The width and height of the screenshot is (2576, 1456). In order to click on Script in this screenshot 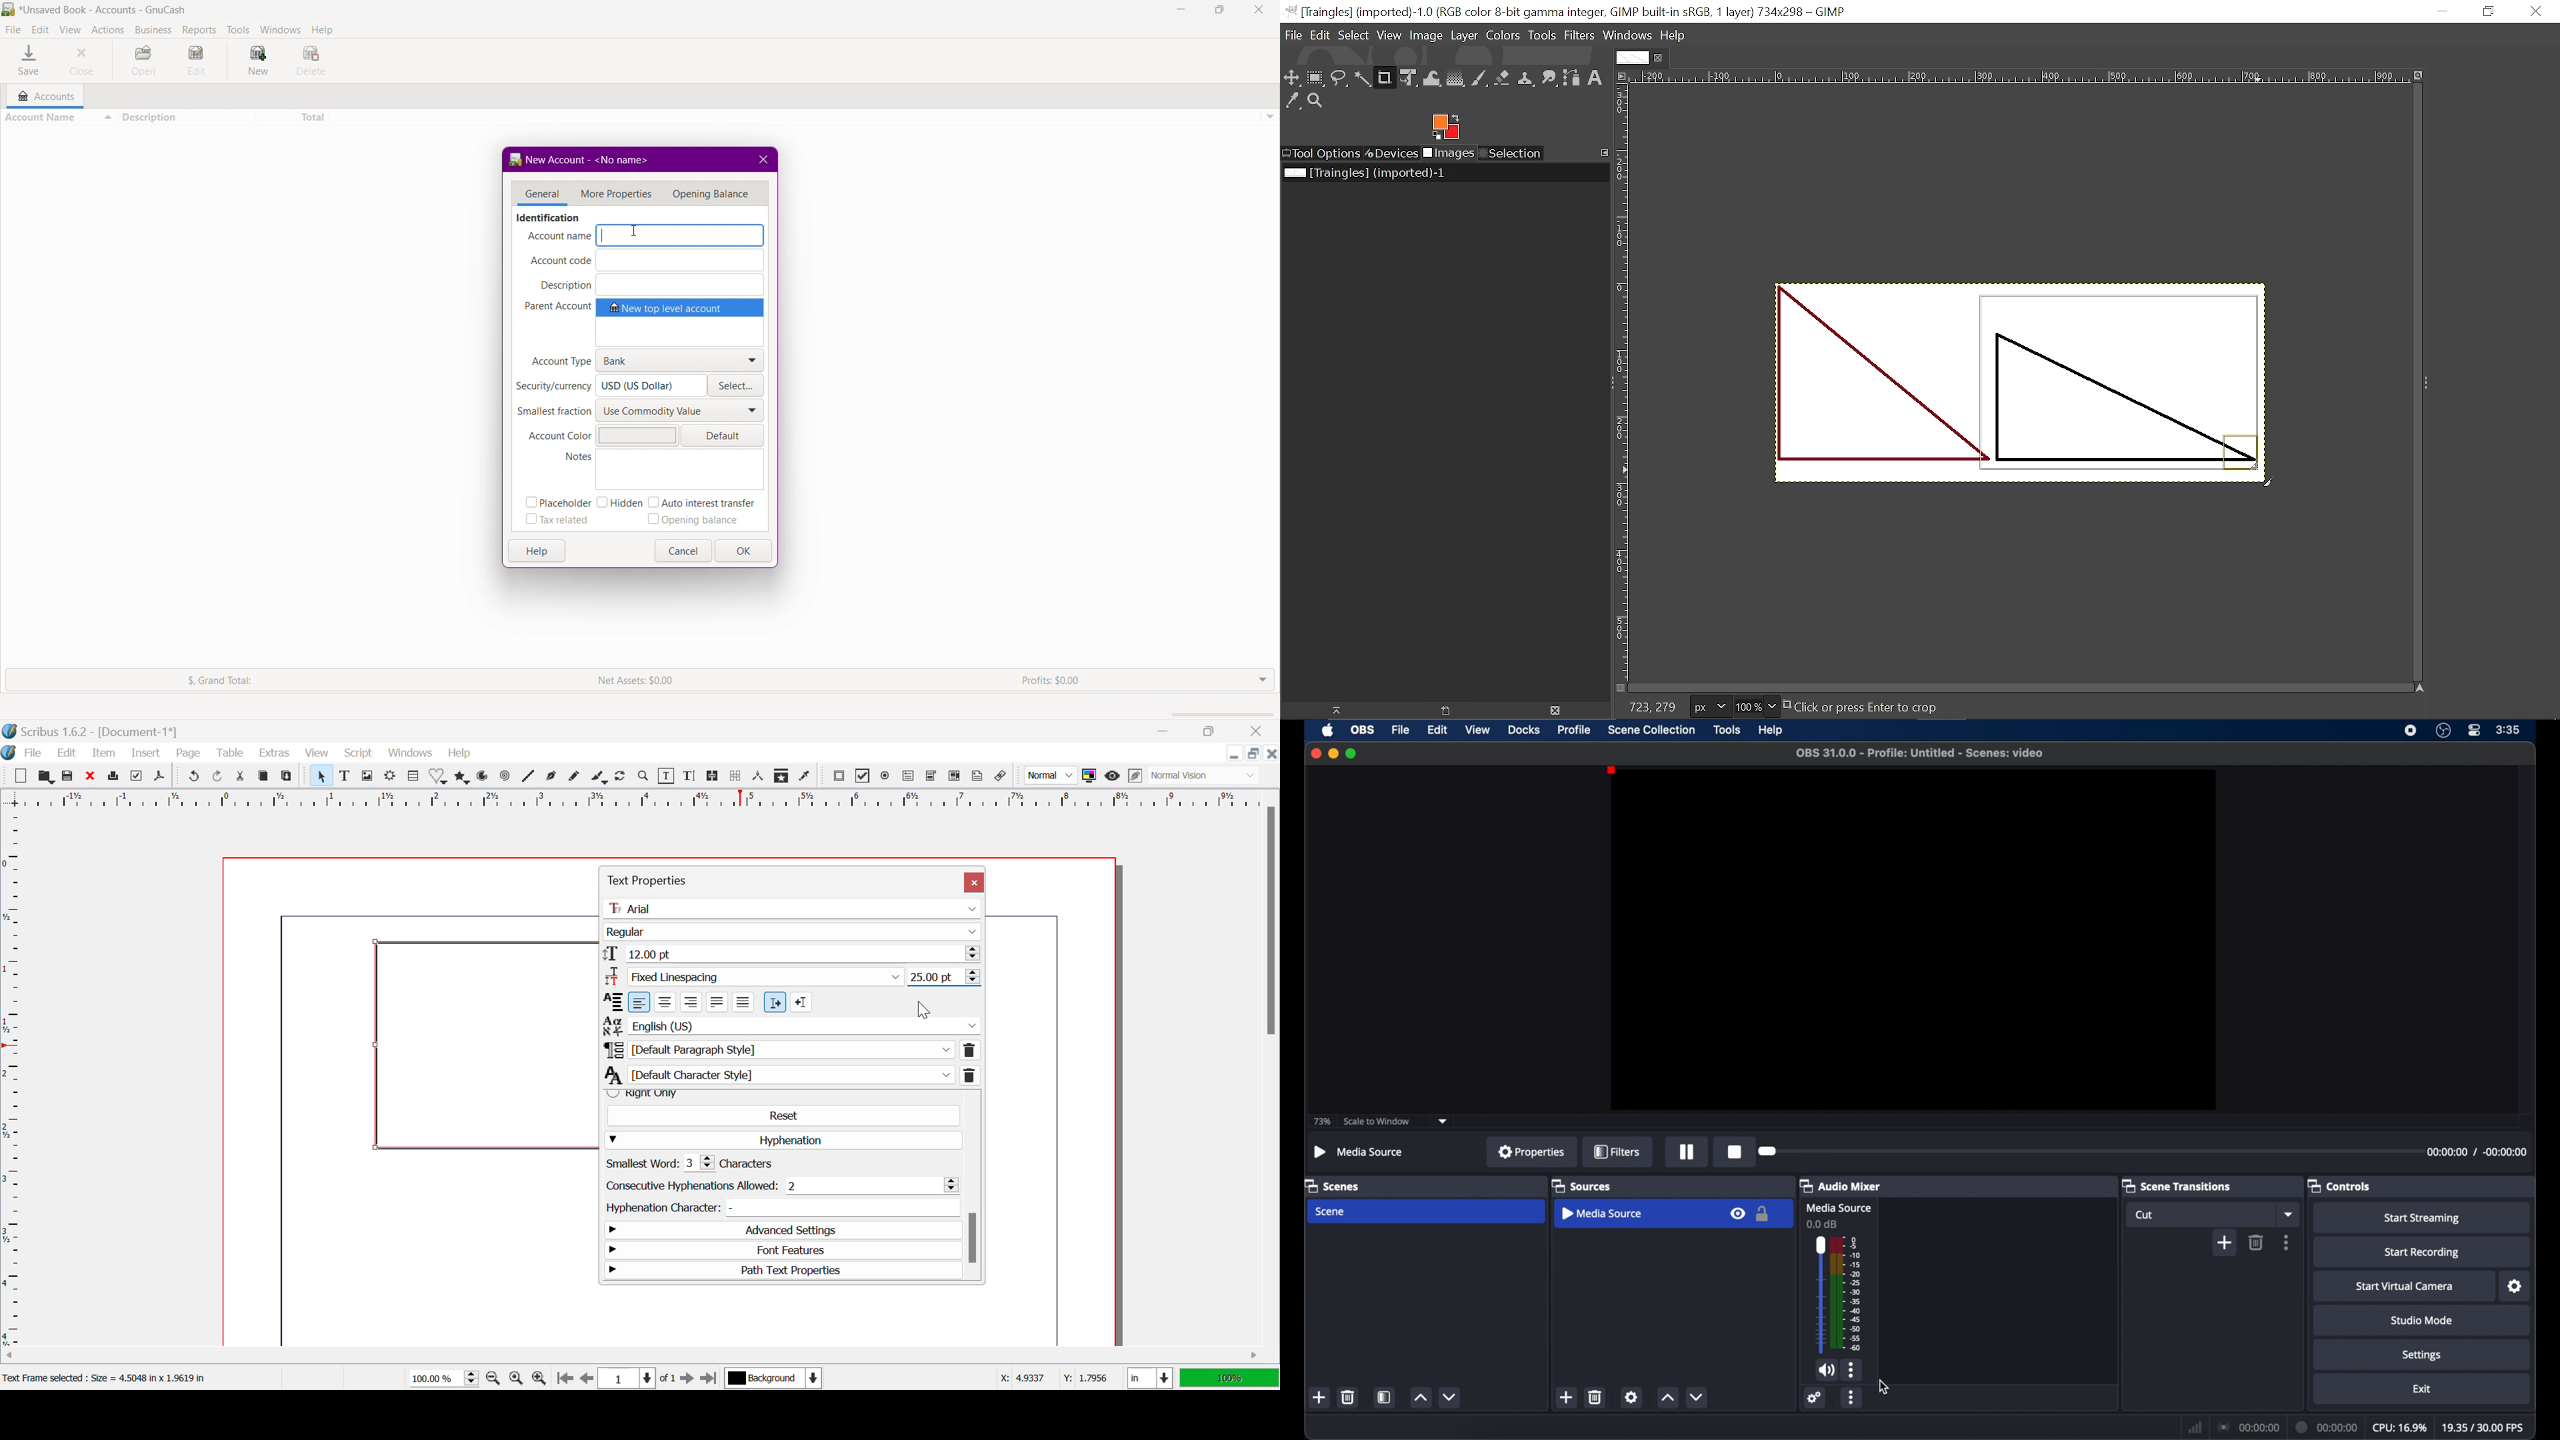, I will do `click(357, 754)`.